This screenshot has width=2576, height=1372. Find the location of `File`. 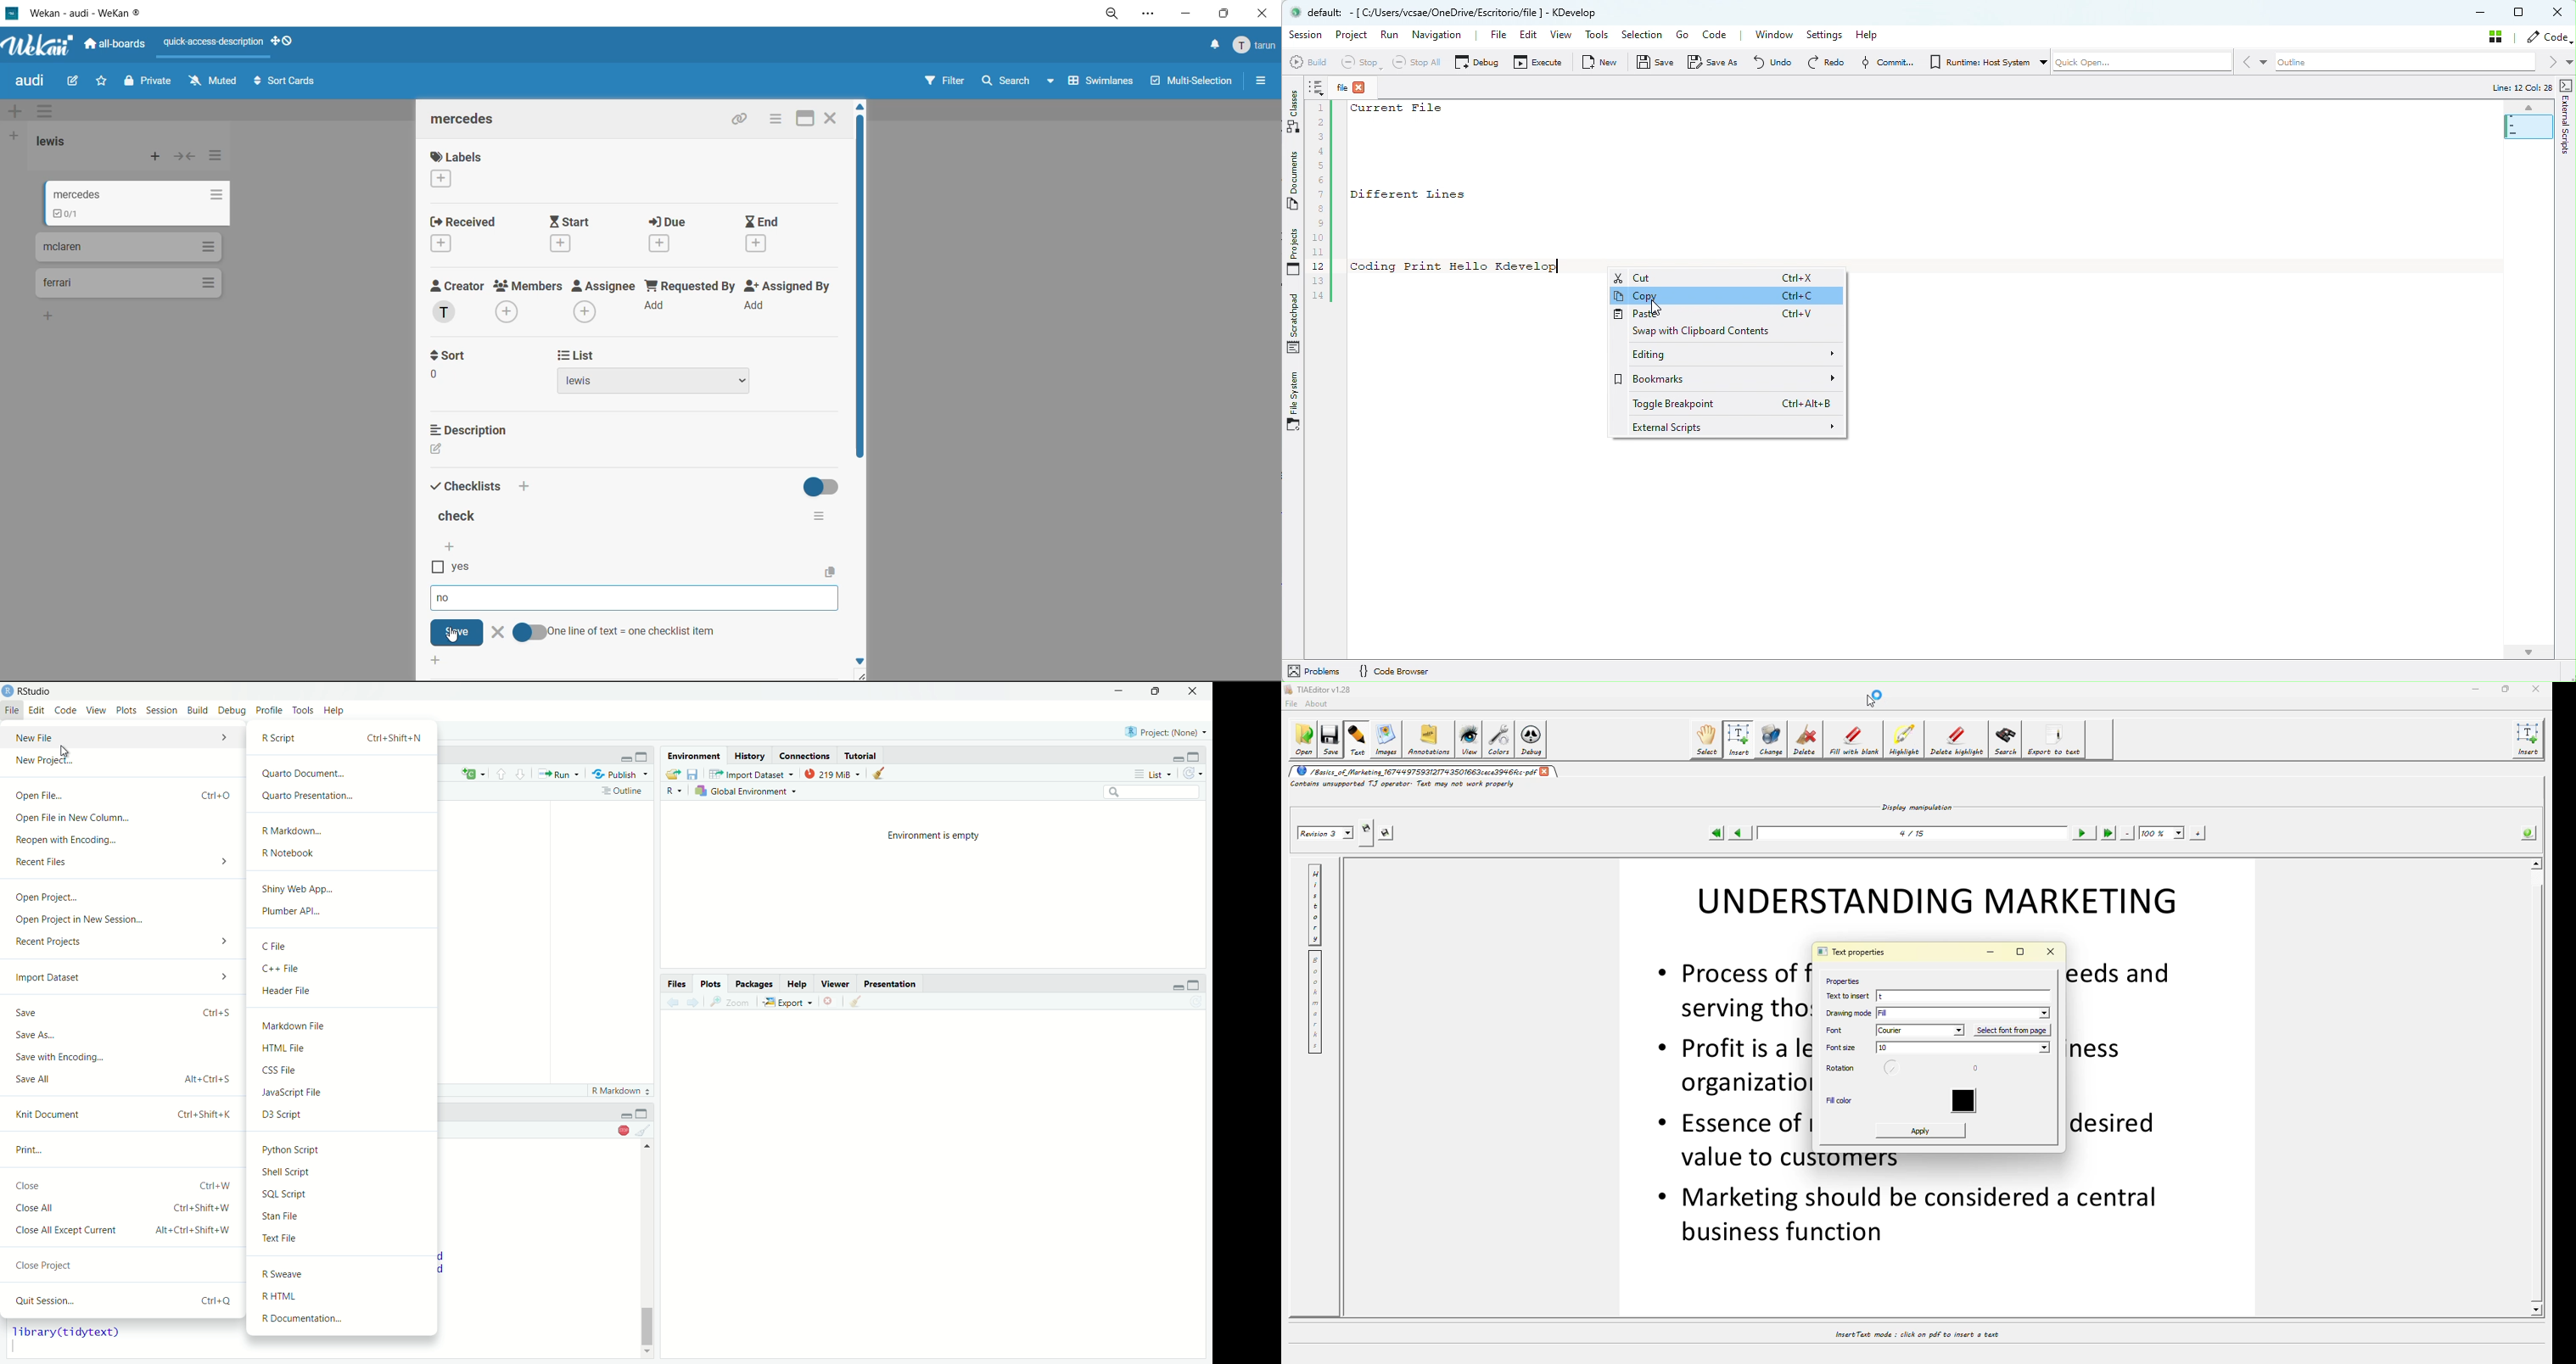

File is located at coordinates (11, 710).